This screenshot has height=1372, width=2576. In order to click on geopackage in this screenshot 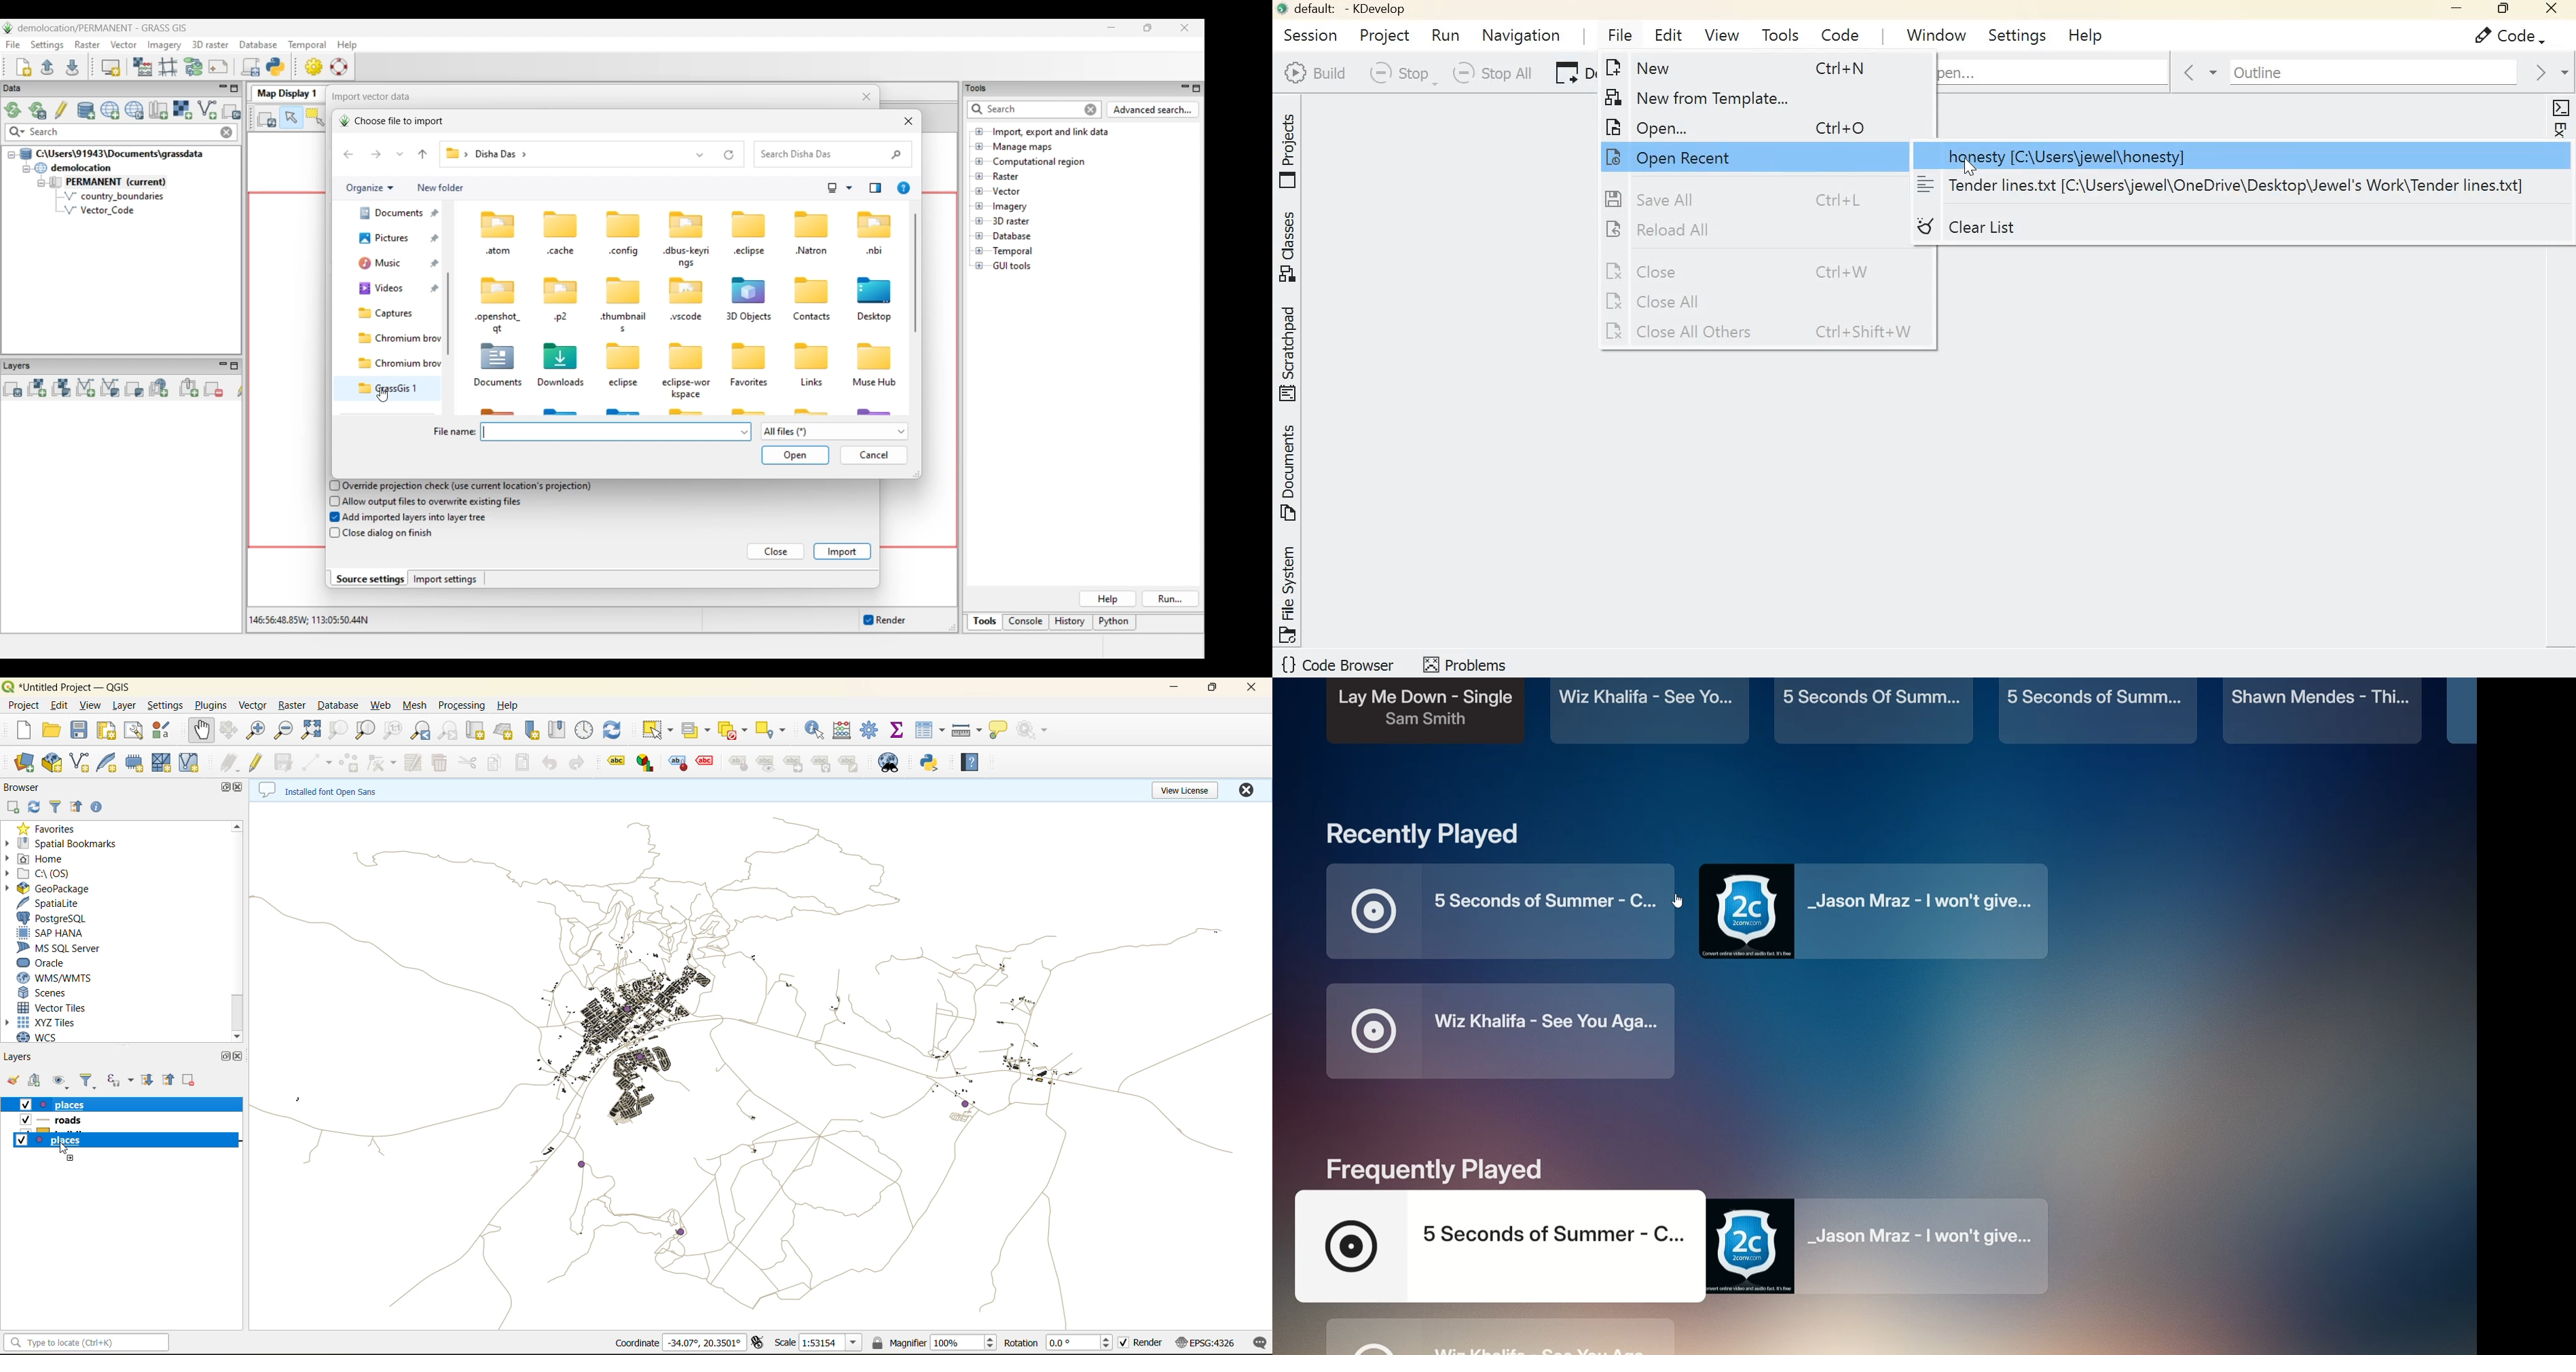, I will do `click(64, 889)`.